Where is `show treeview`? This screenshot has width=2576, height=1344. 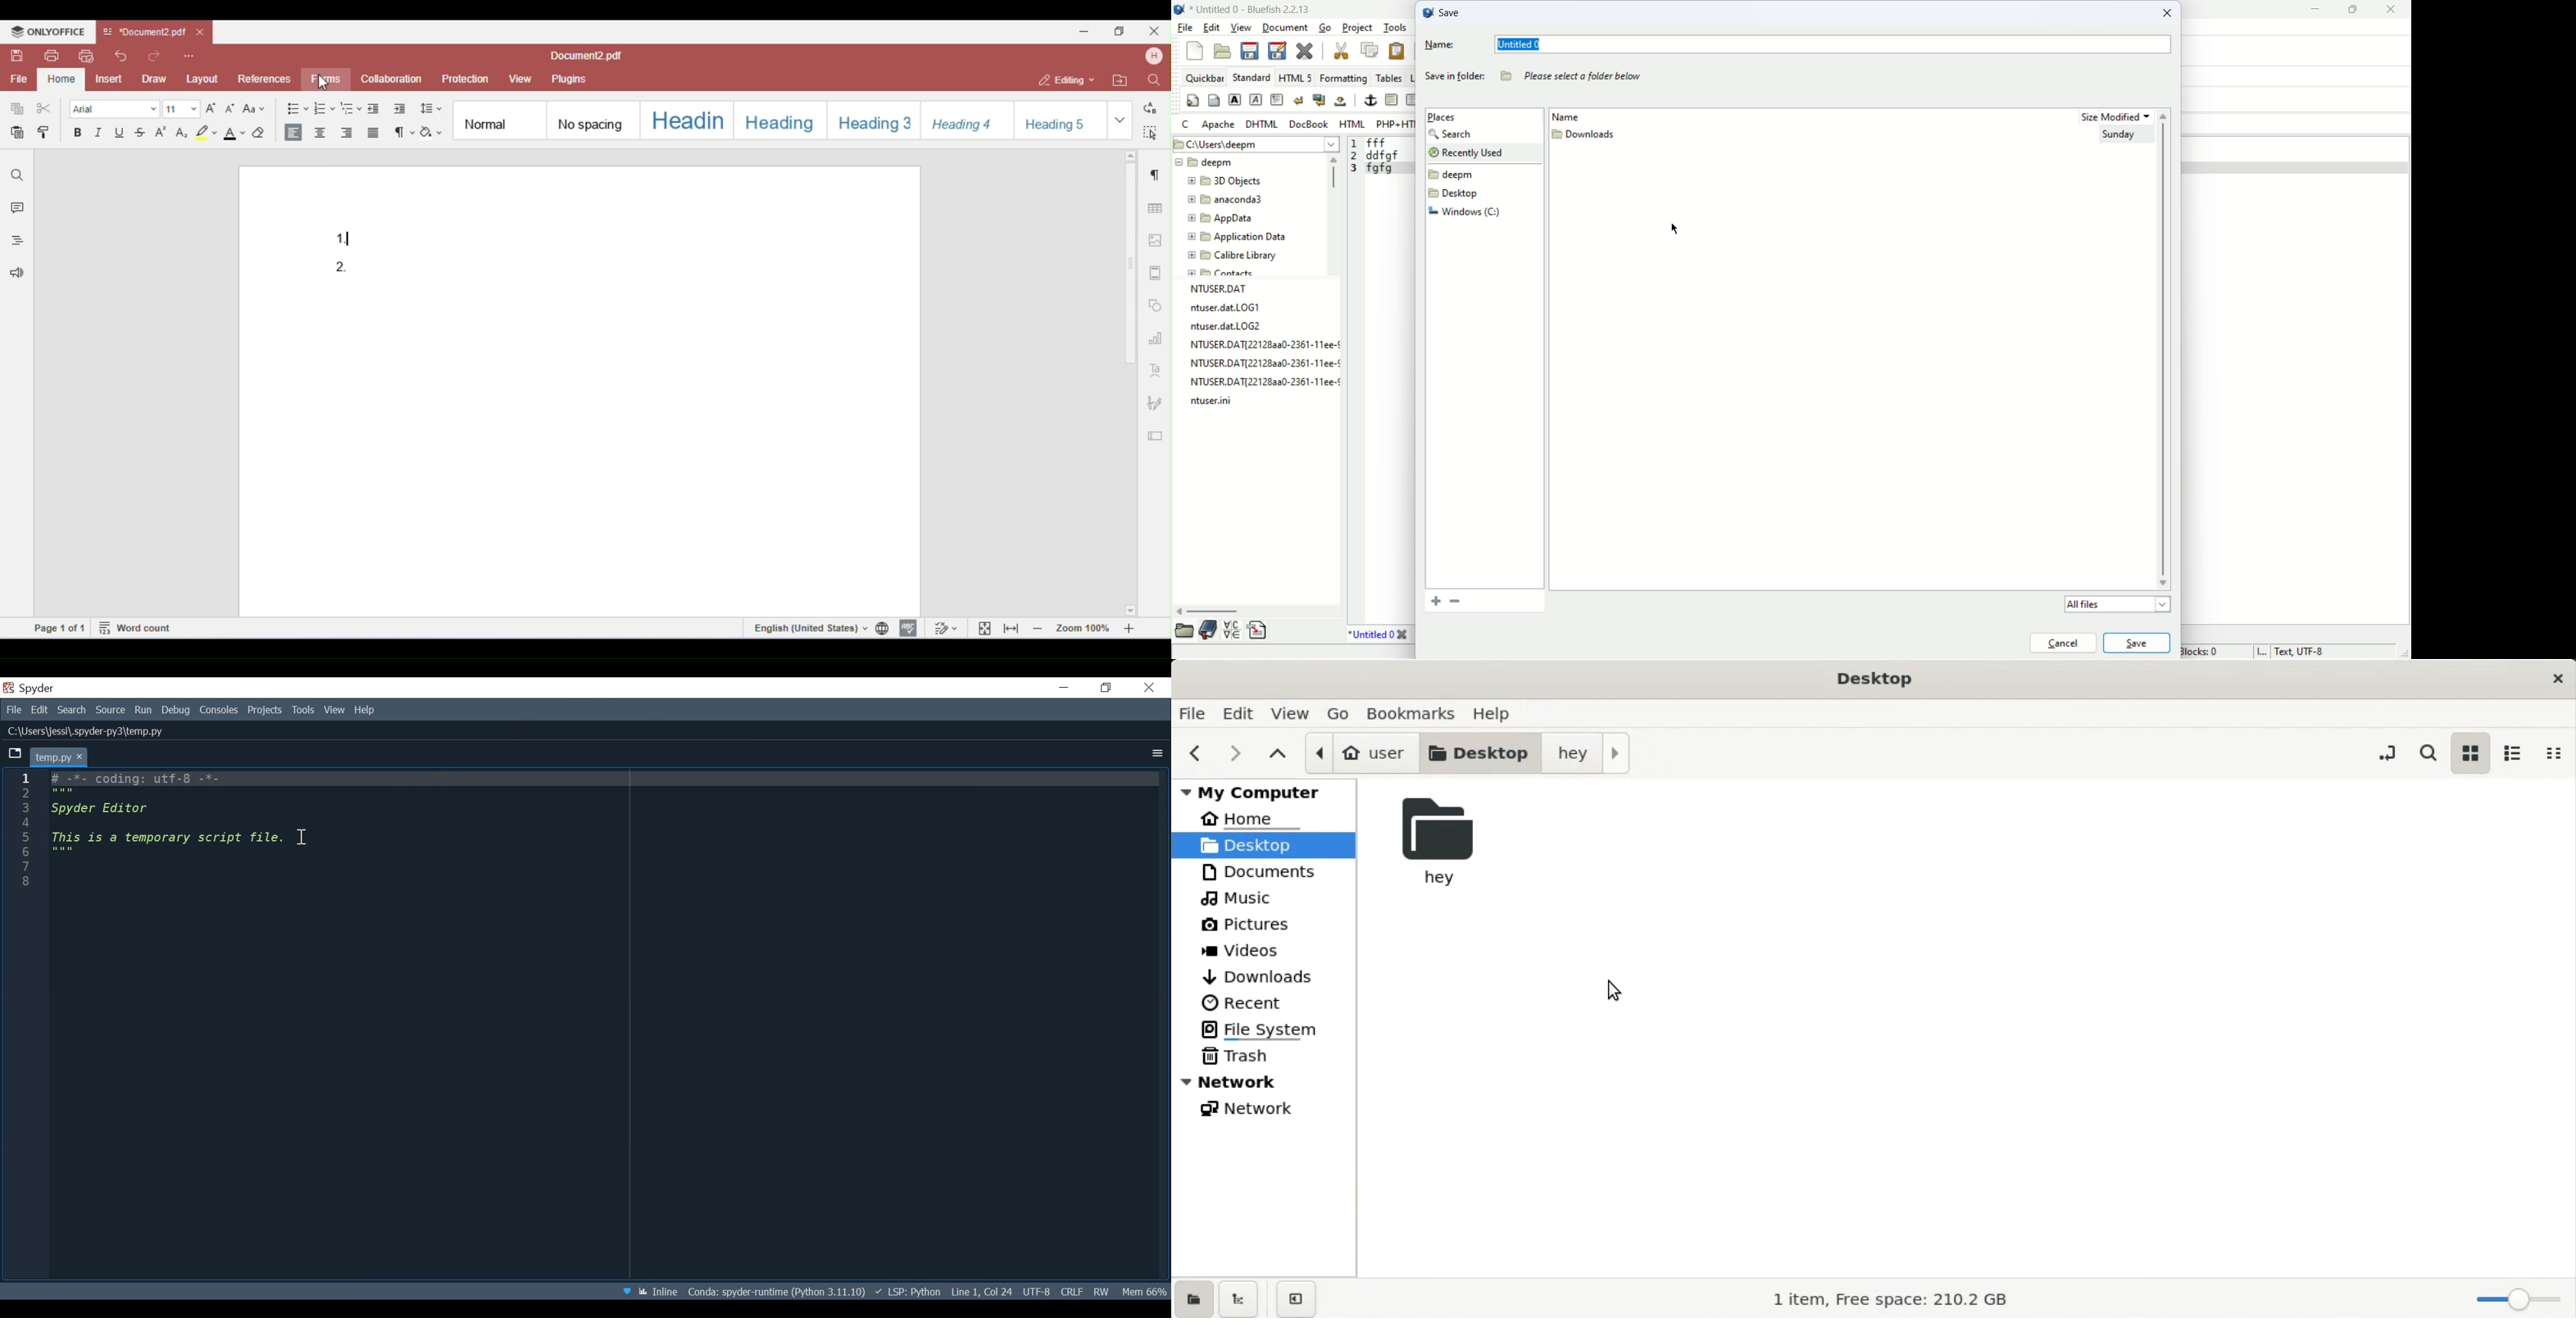 show treeview is located at coordinates (1238, 1300).